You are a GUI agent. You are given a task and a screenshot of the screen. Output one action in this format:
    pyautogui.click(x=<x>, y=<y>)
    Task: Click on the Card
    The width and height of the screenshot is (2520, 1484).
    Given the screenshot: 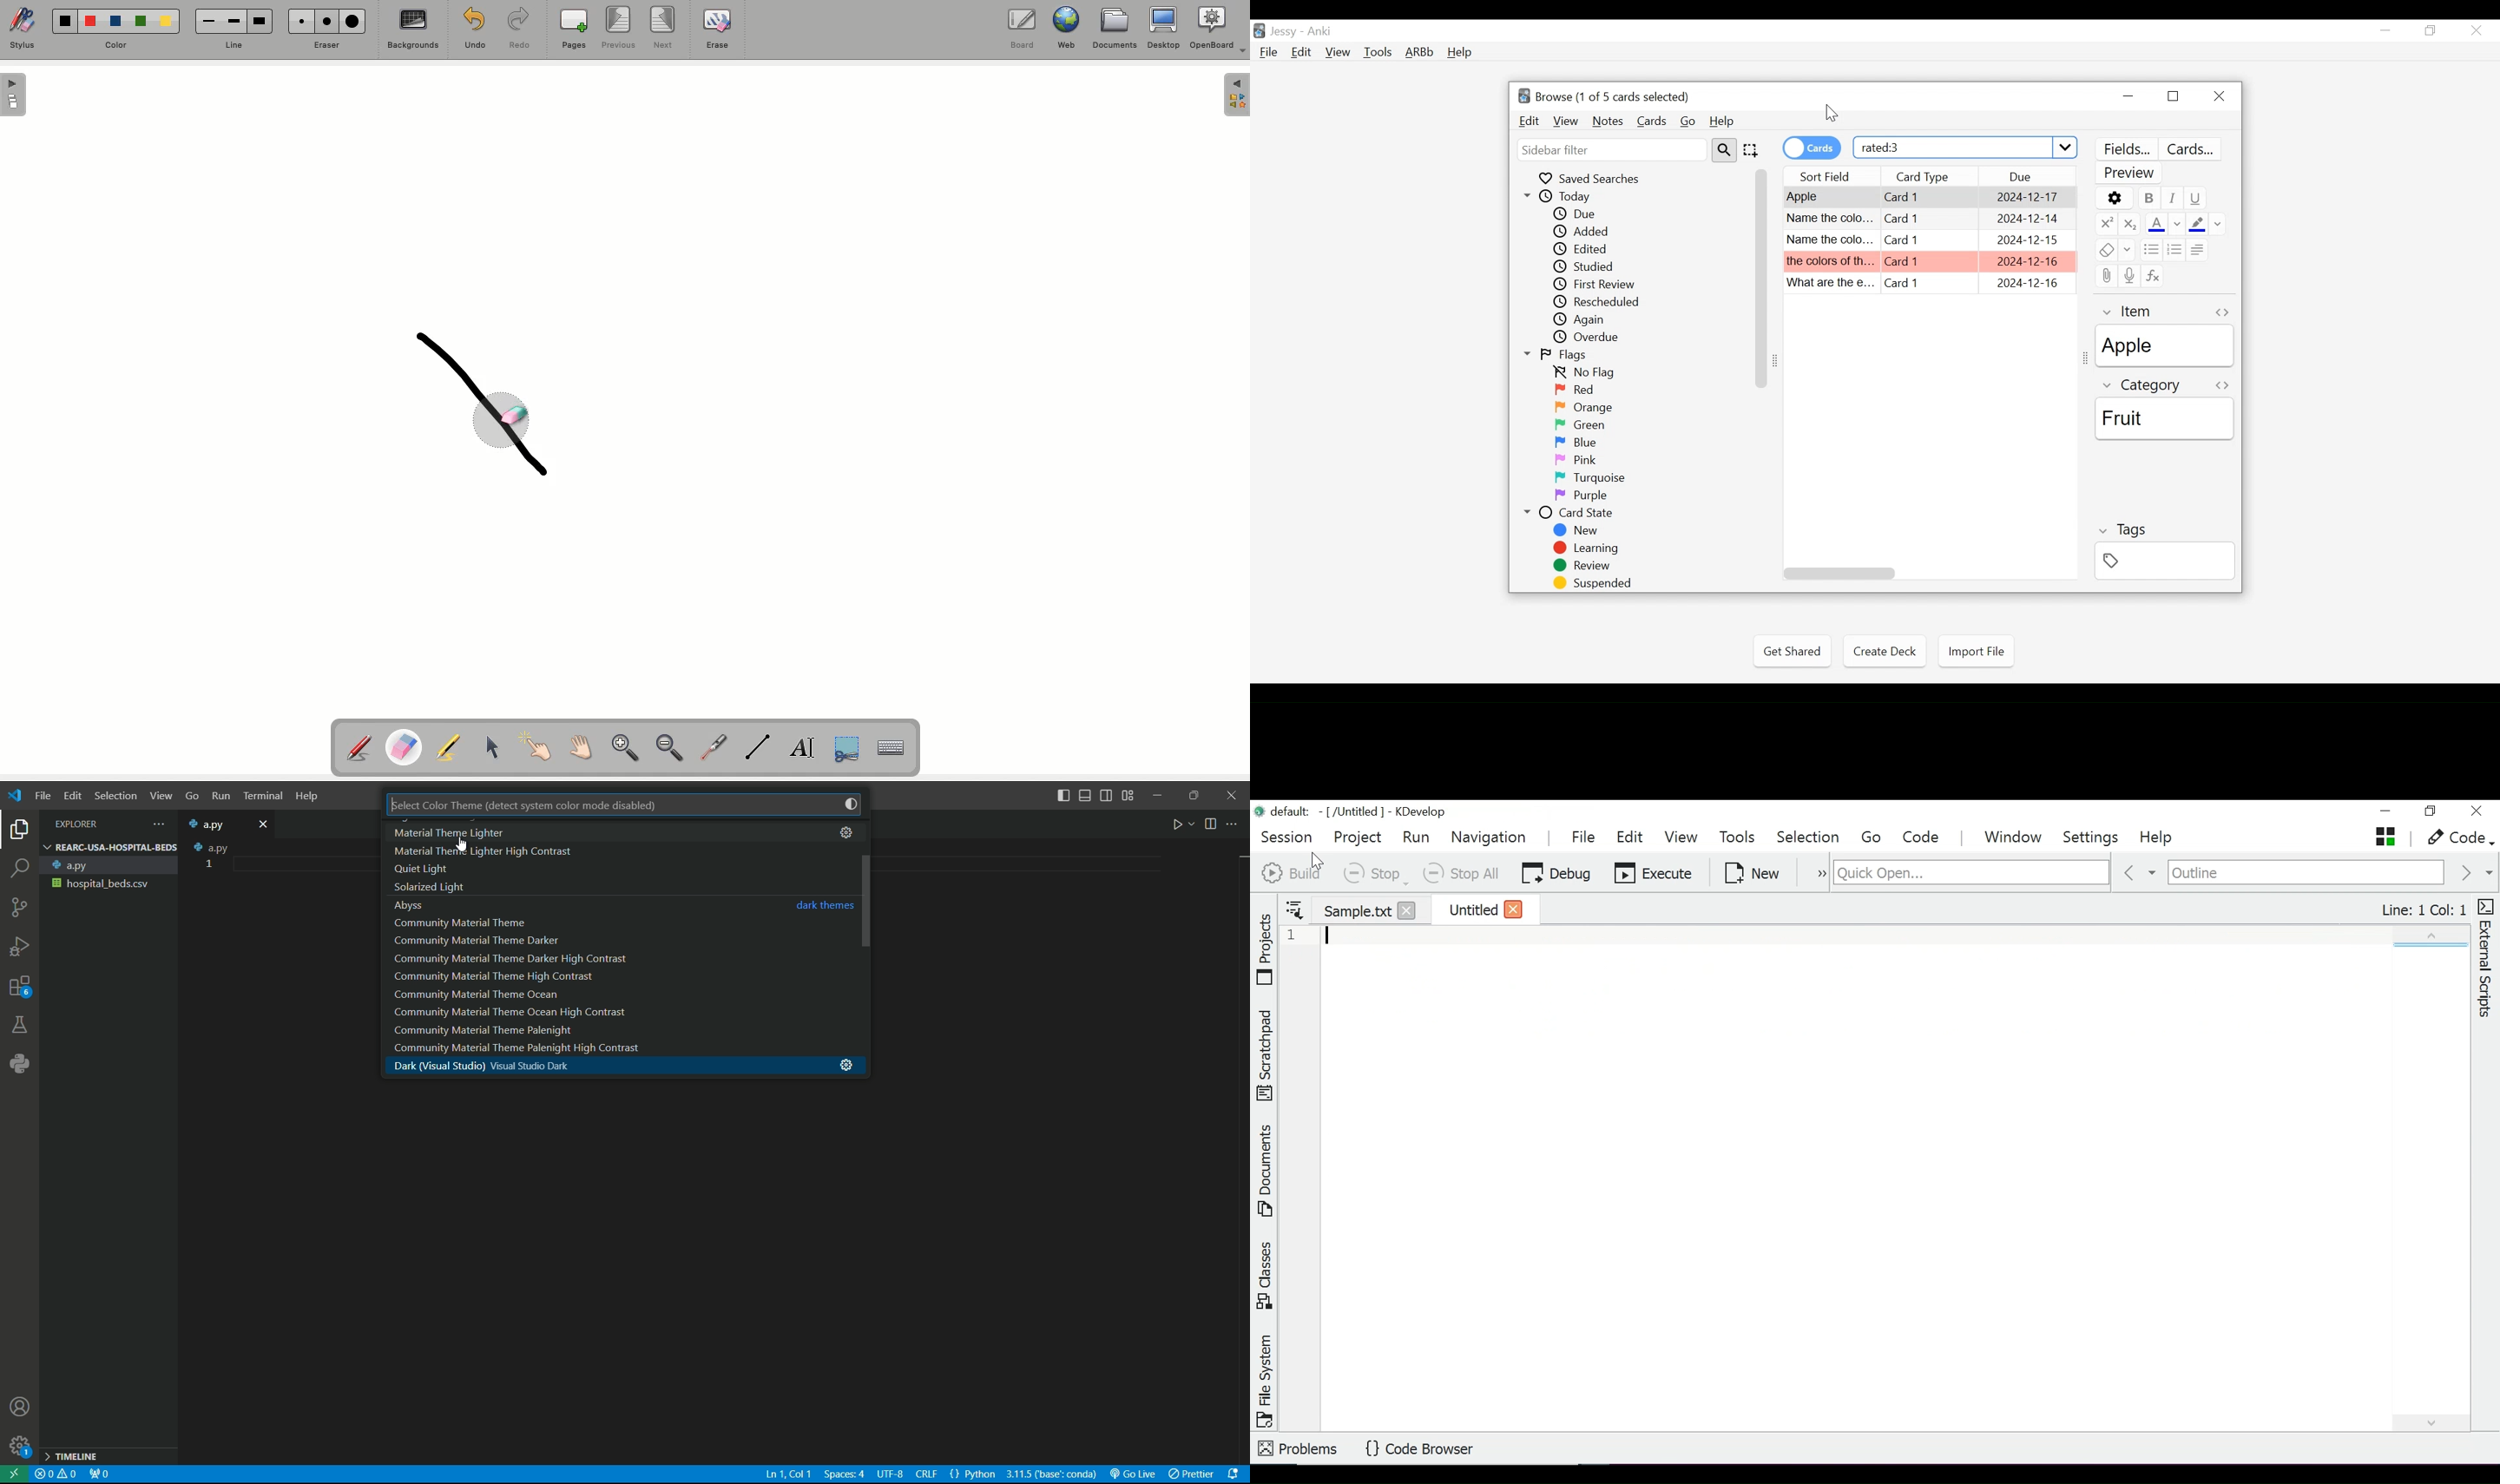 What is the action you would take?
    pyautogui.click(x=1830, y=240)
    